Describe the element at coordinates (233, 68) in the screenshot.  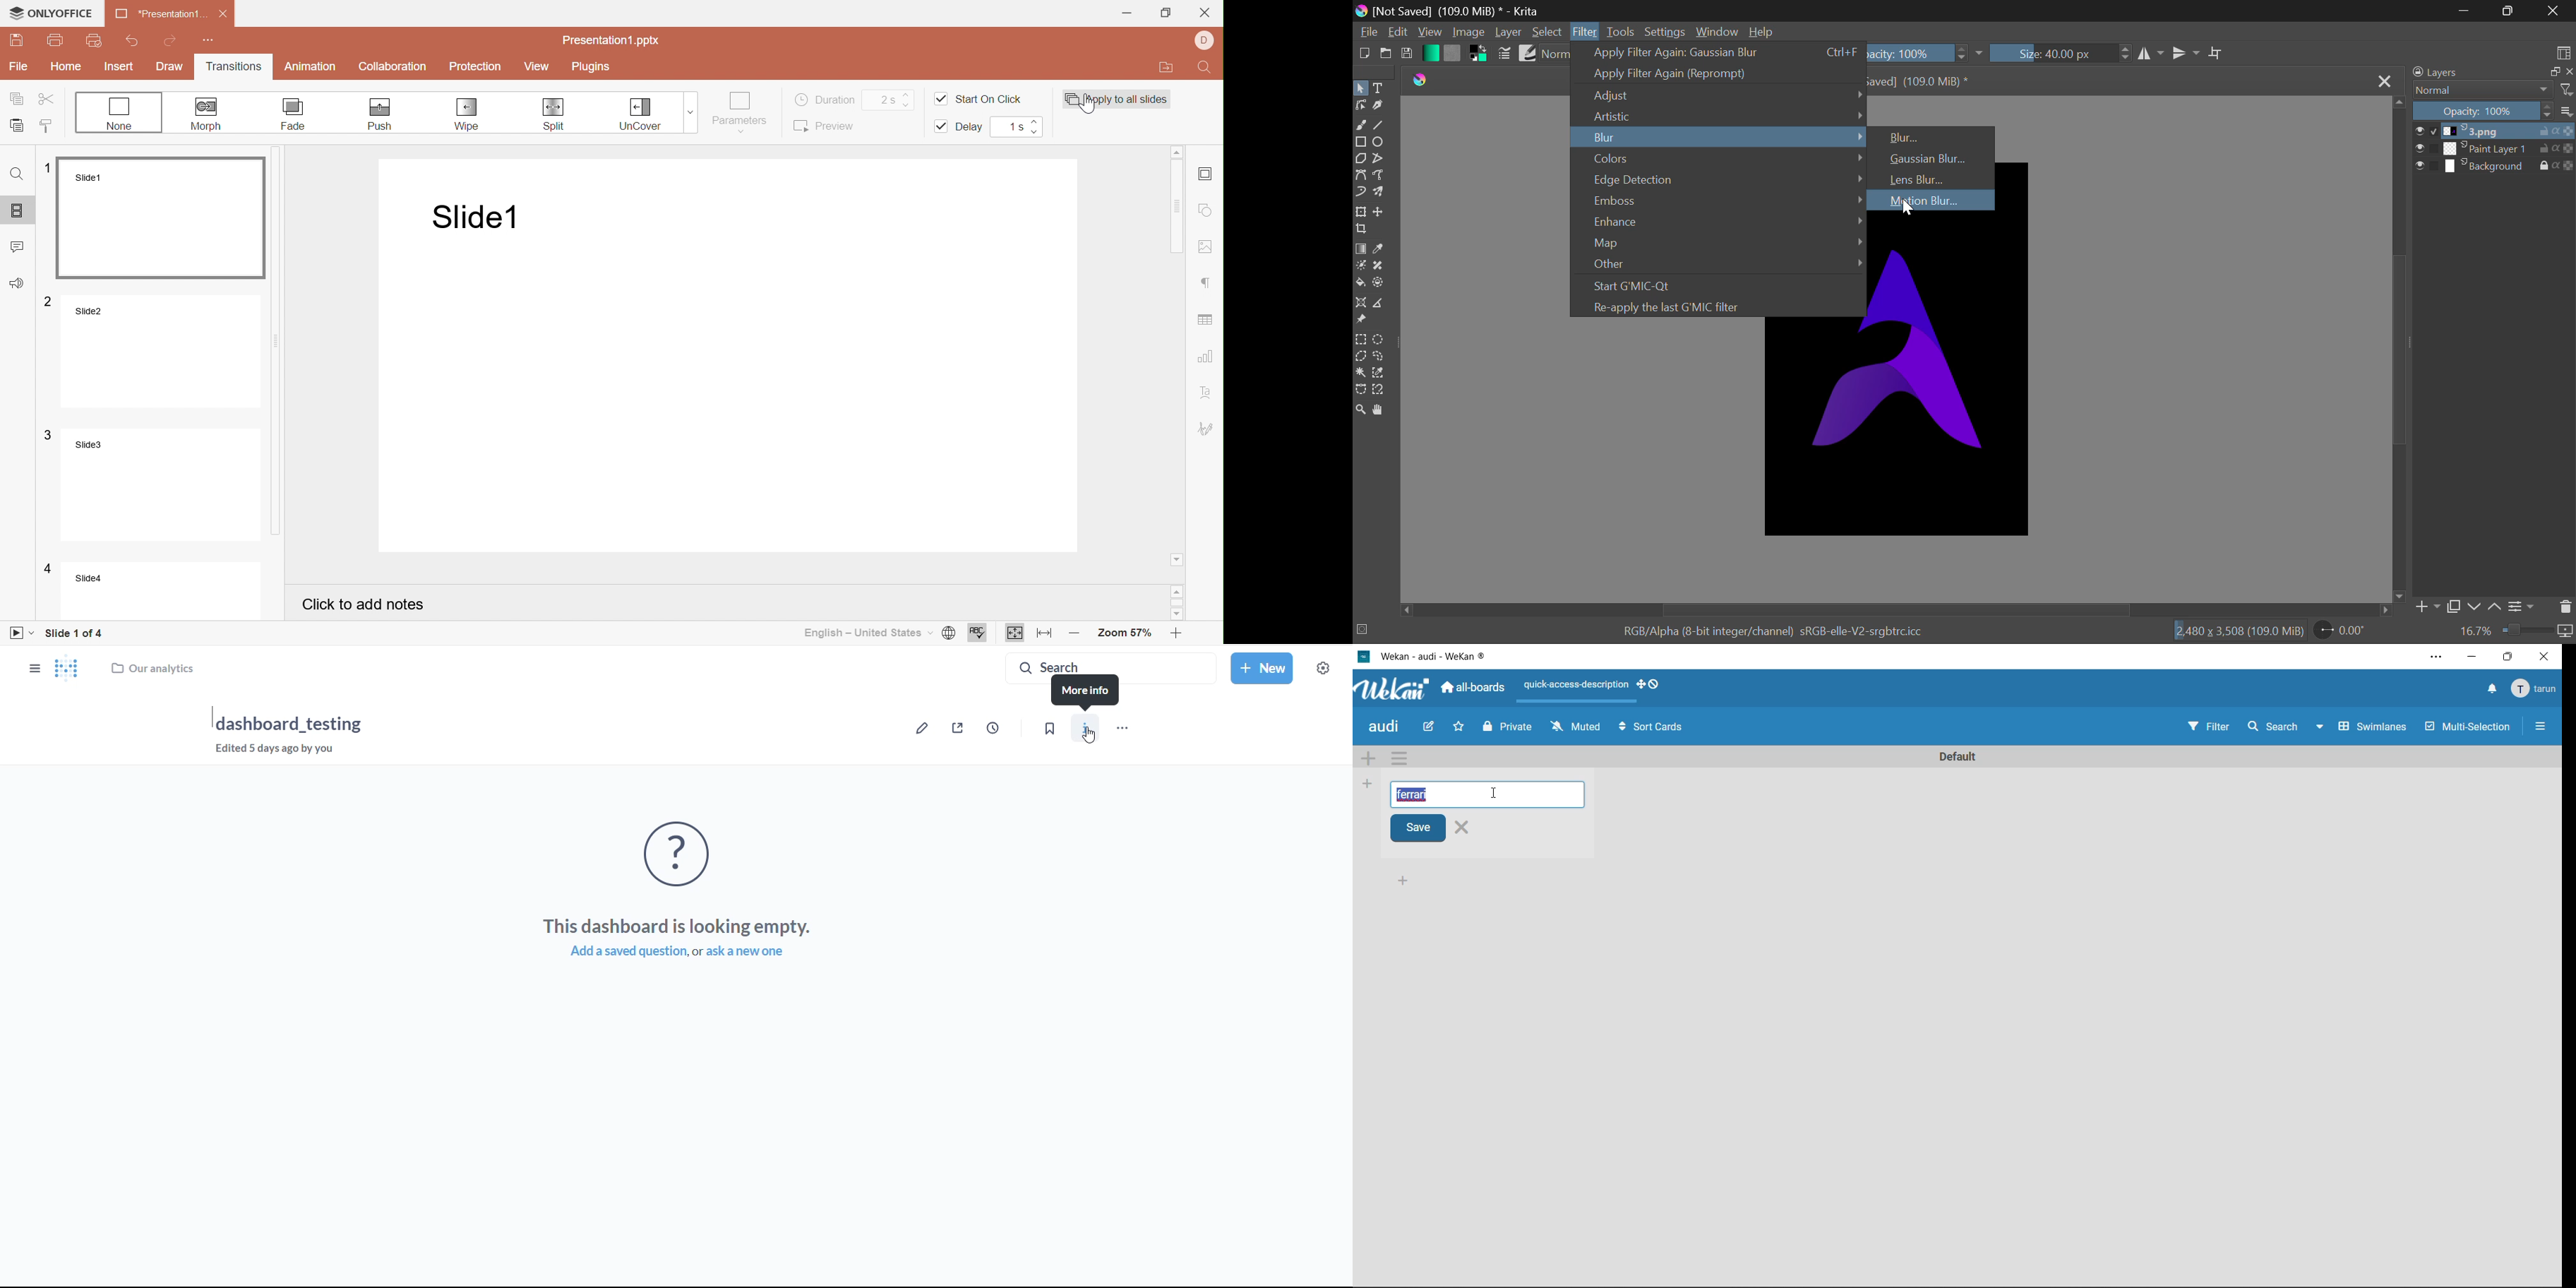
I see `Transitions` at that location.